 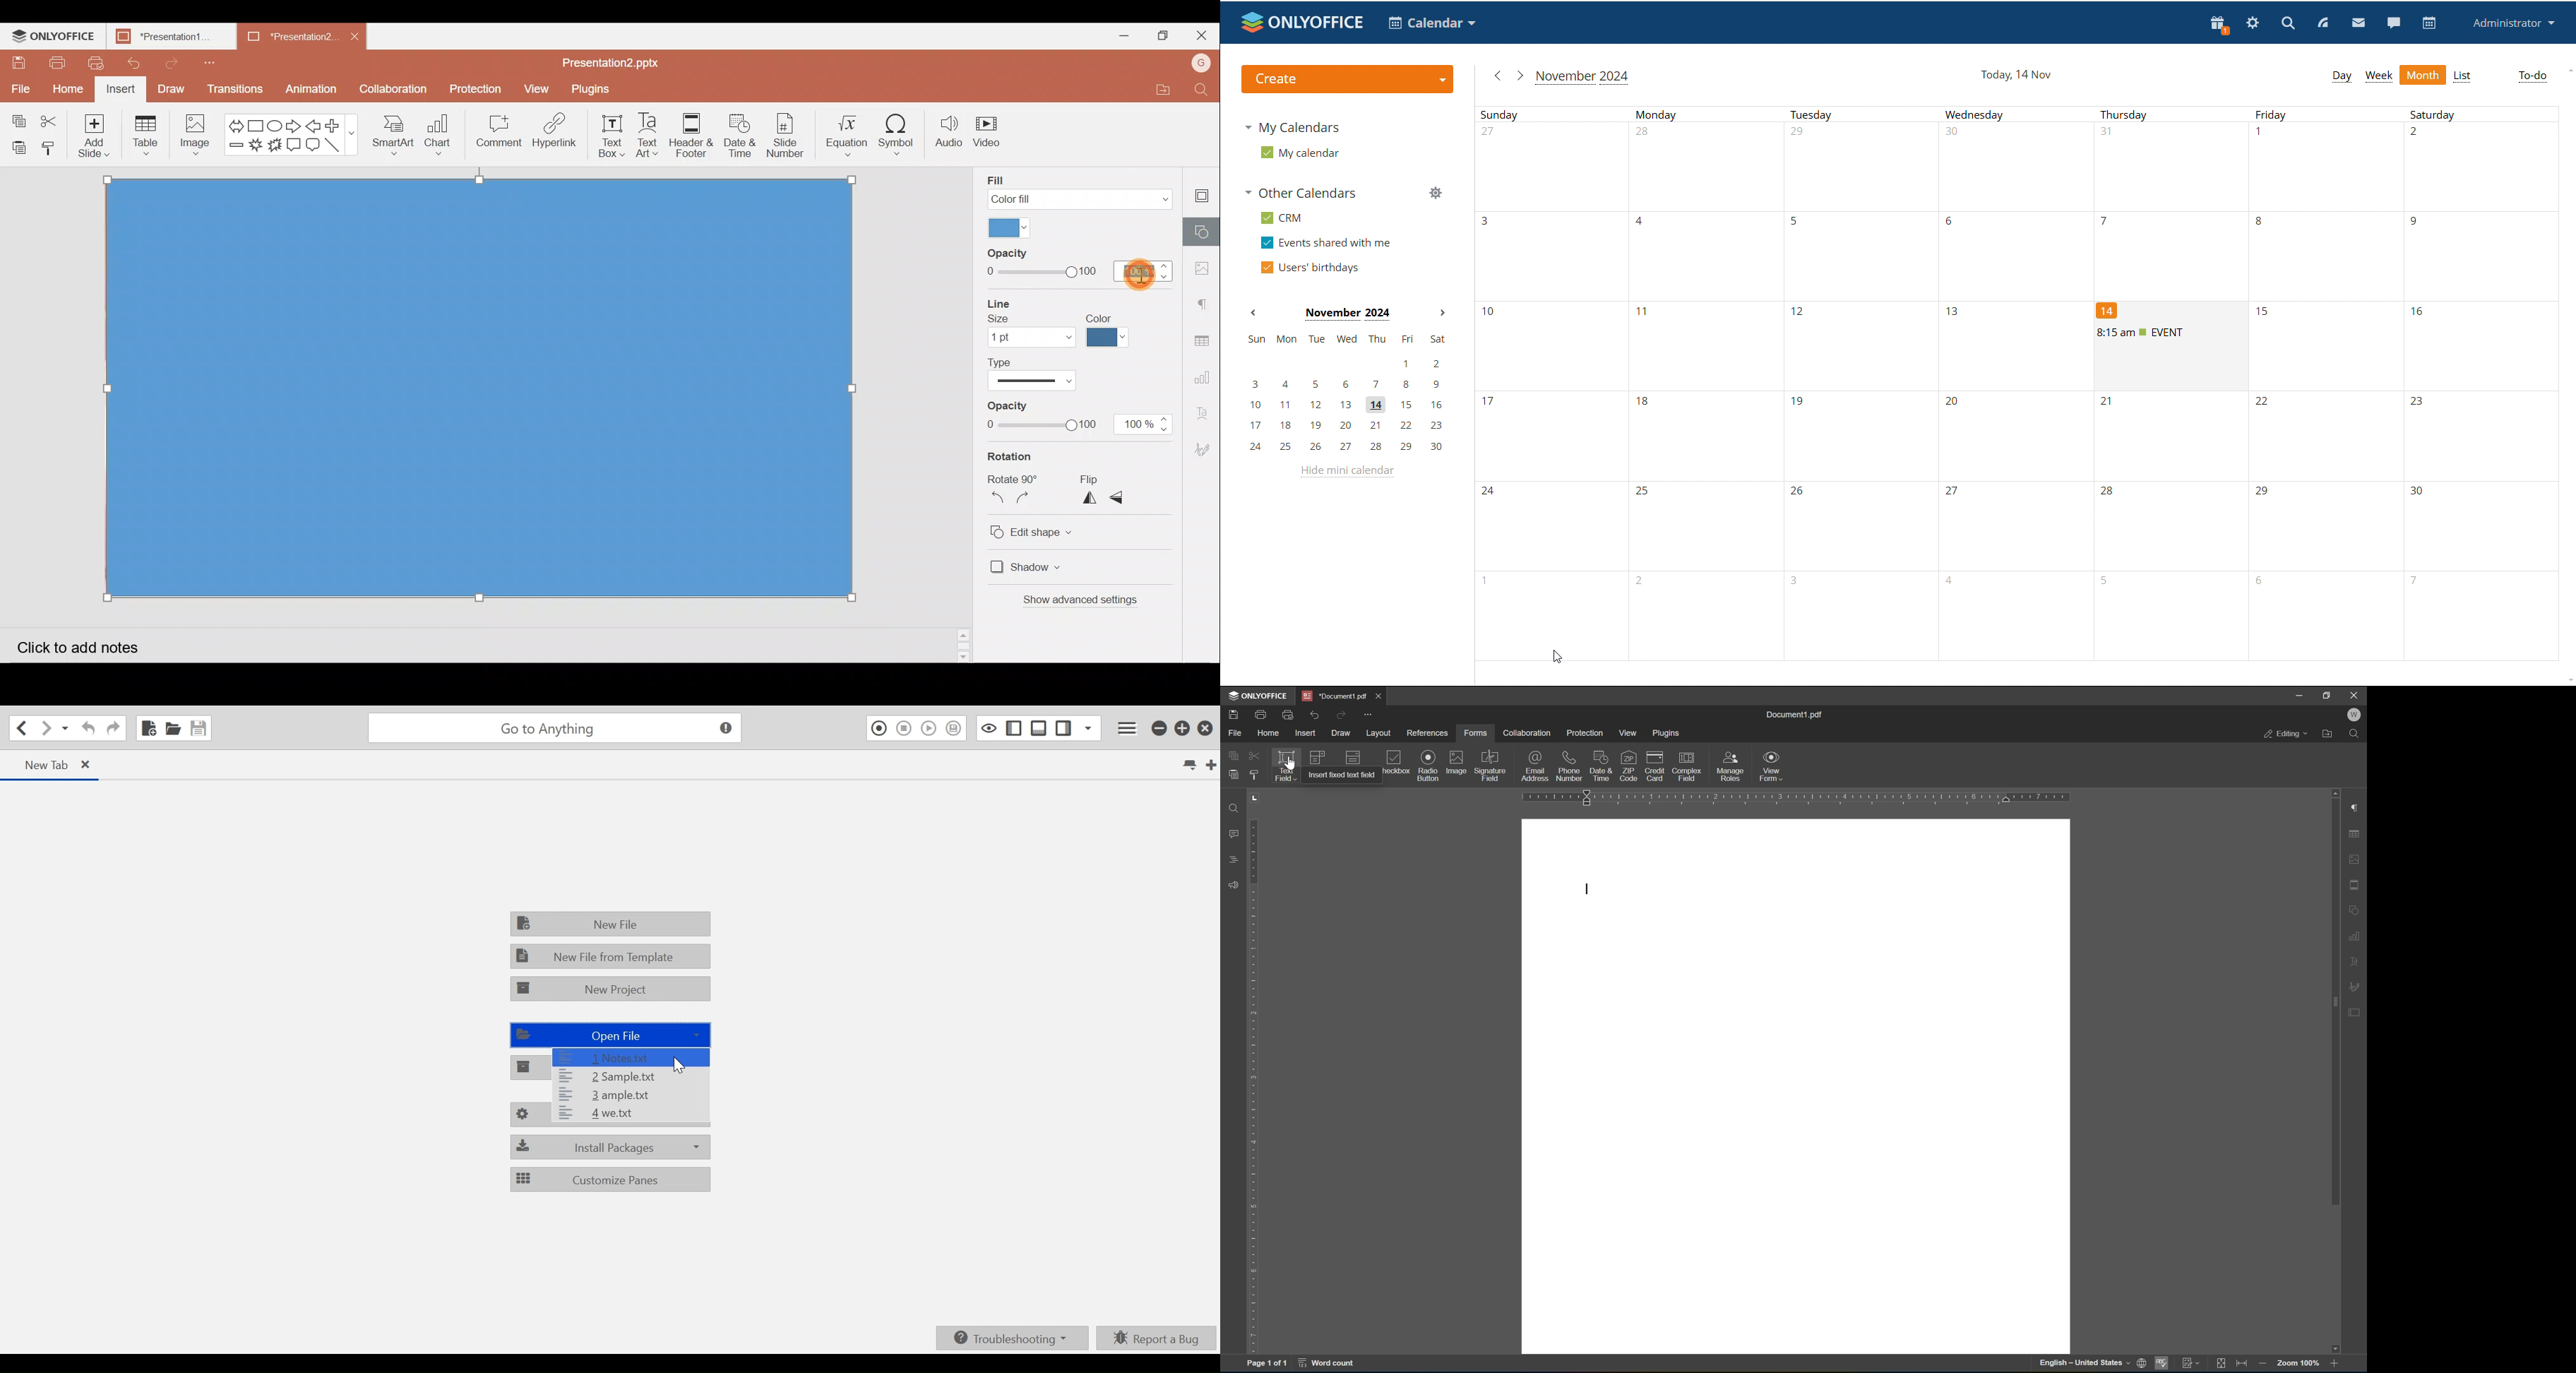 I want to click on forms, so click(x=1475, y=734).